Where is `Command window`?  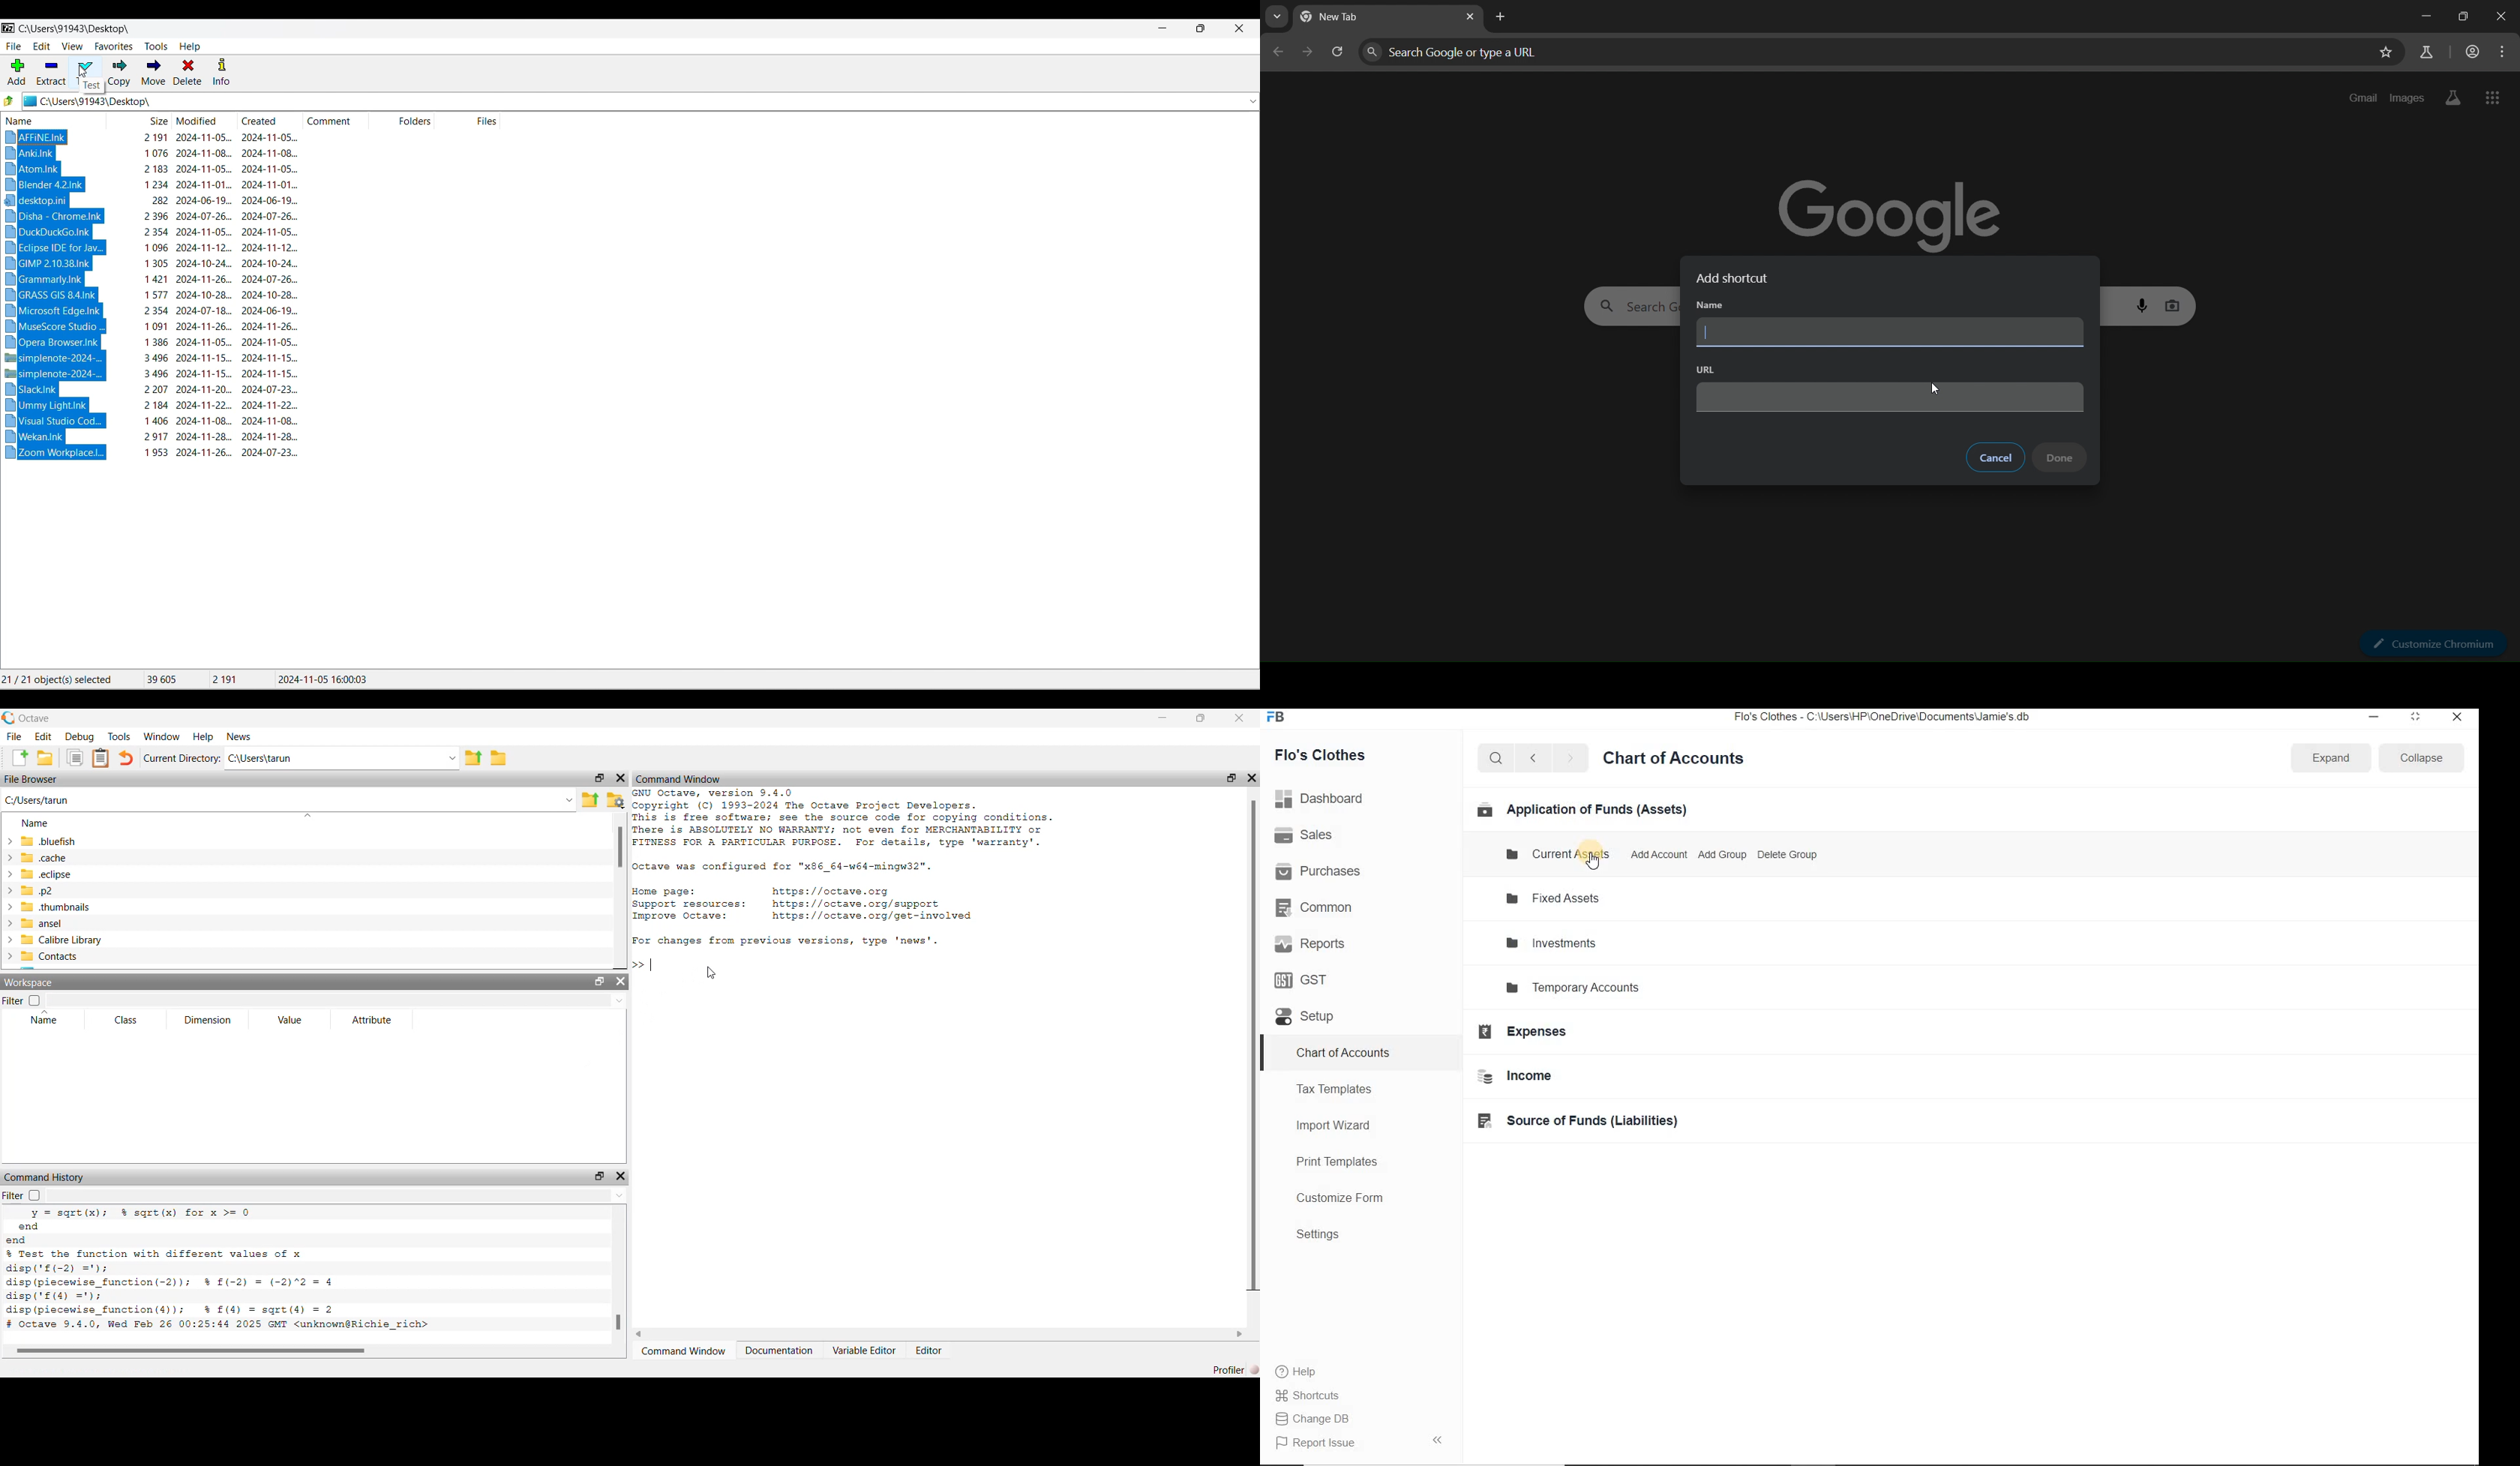
Command window is located at coordinates (686, 1352).